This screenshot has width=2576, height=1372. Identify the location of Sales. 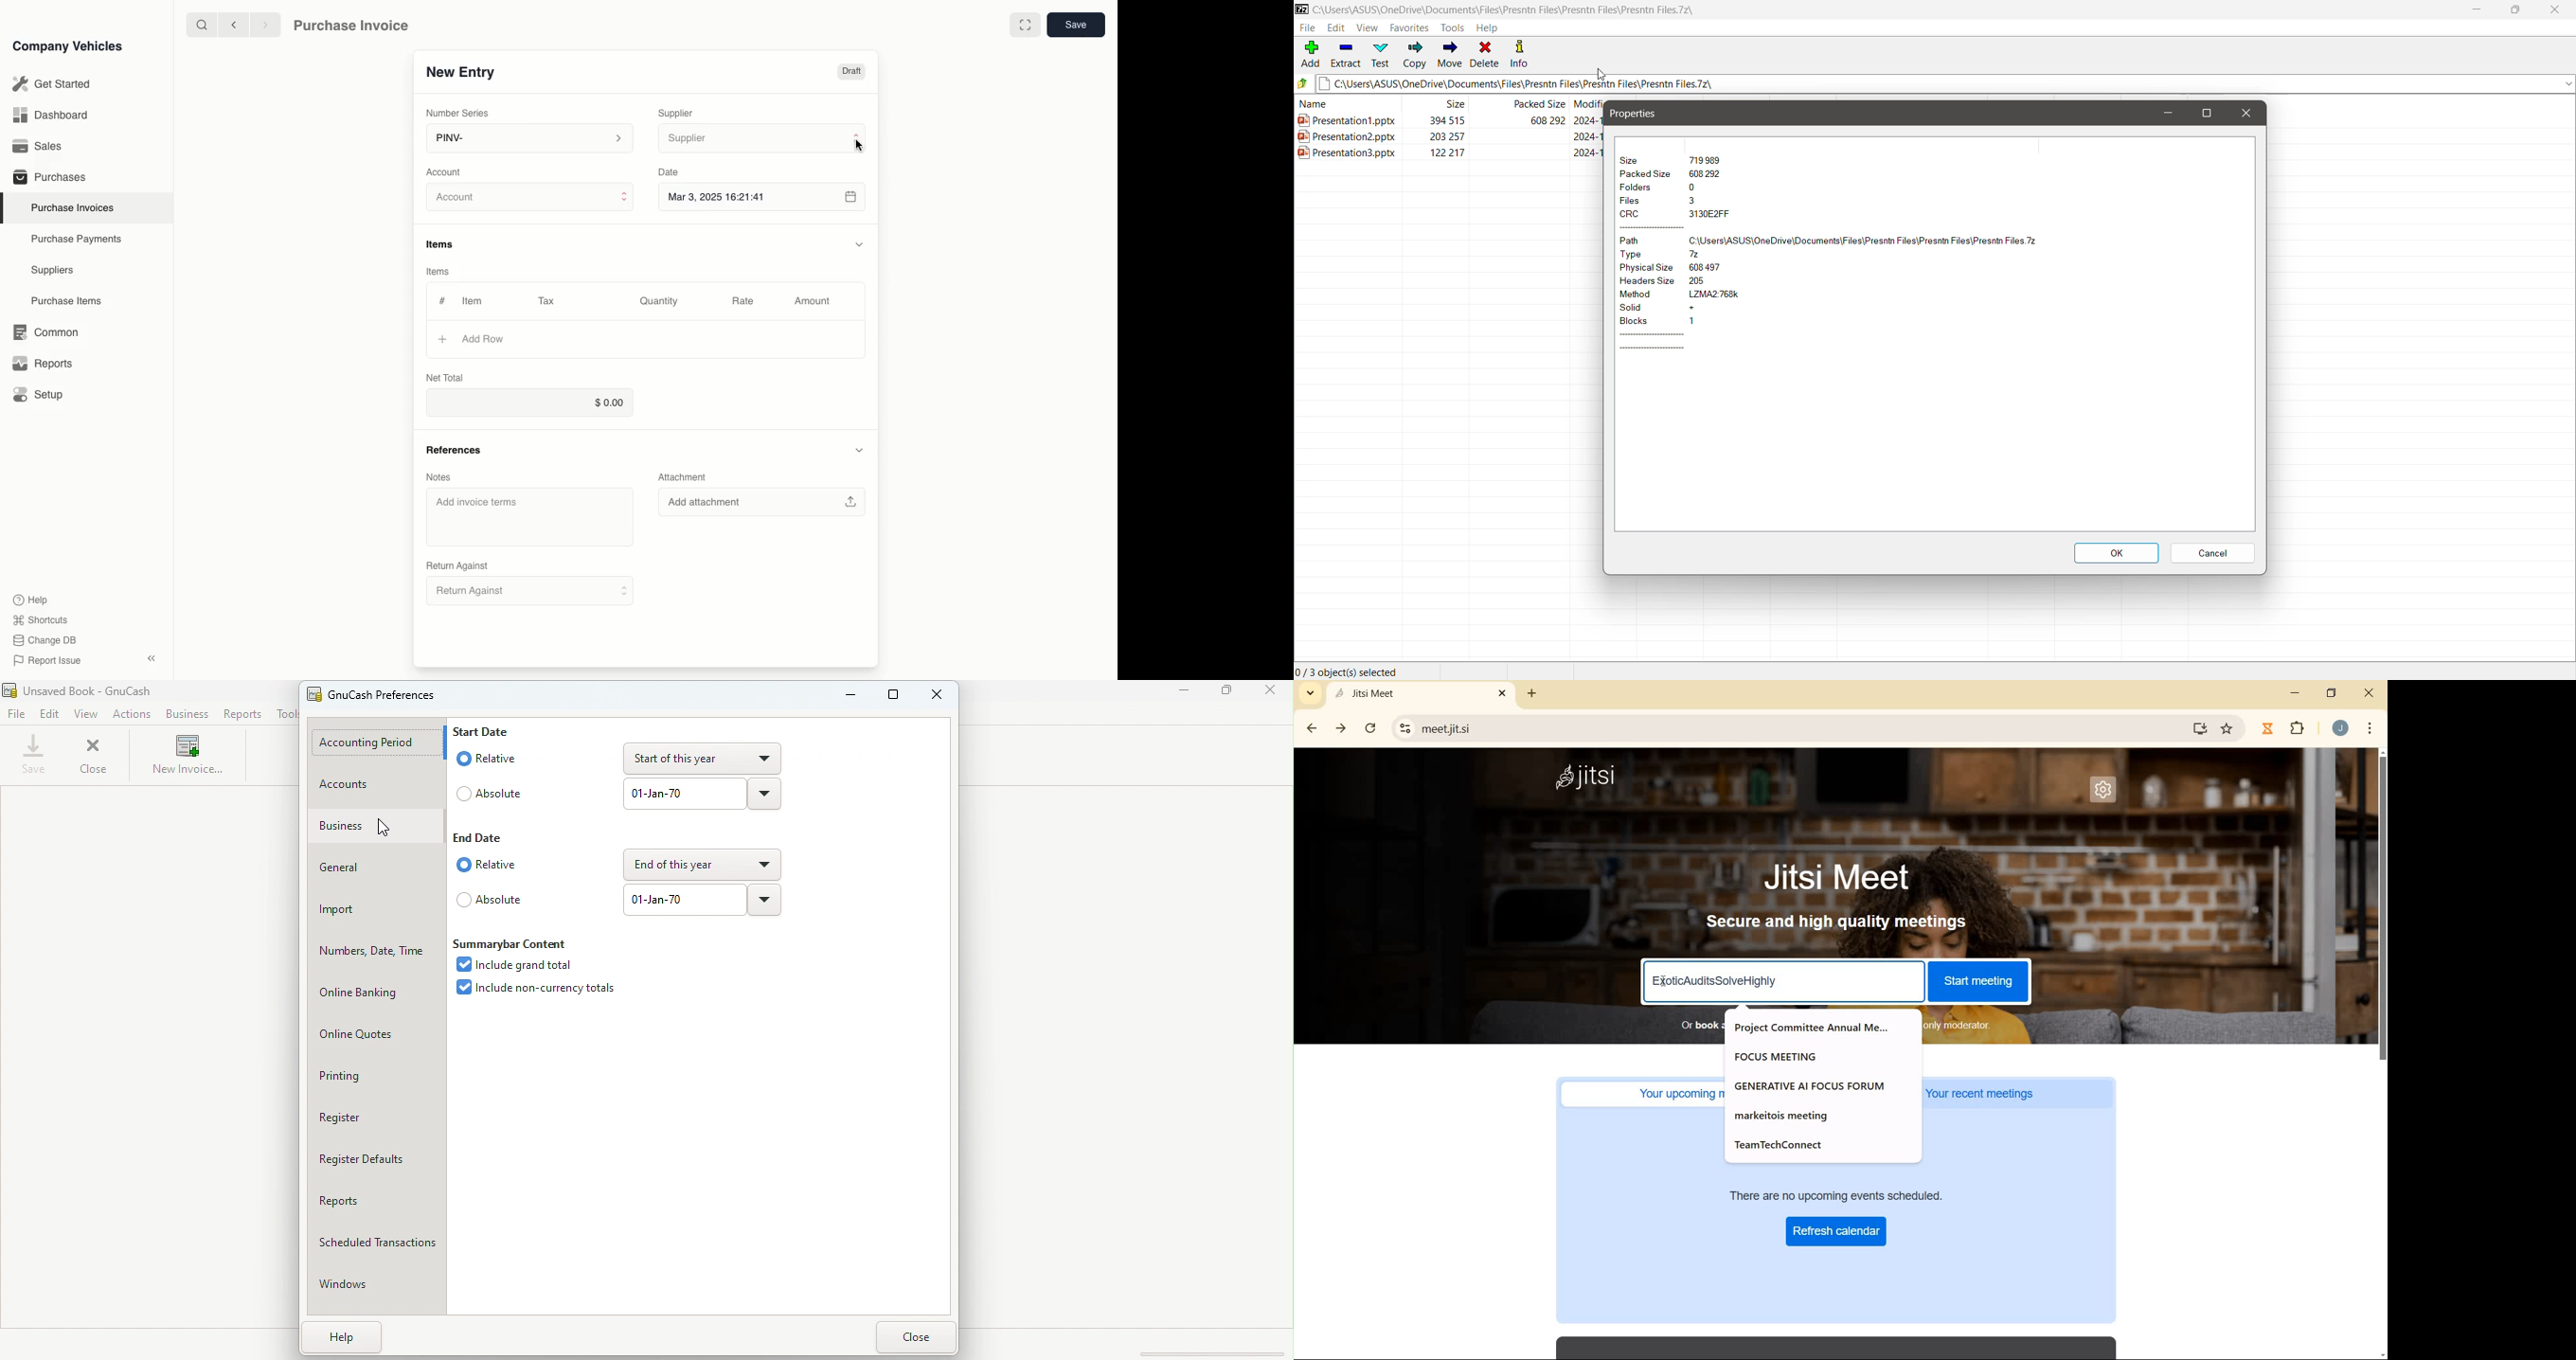
(38, 146).